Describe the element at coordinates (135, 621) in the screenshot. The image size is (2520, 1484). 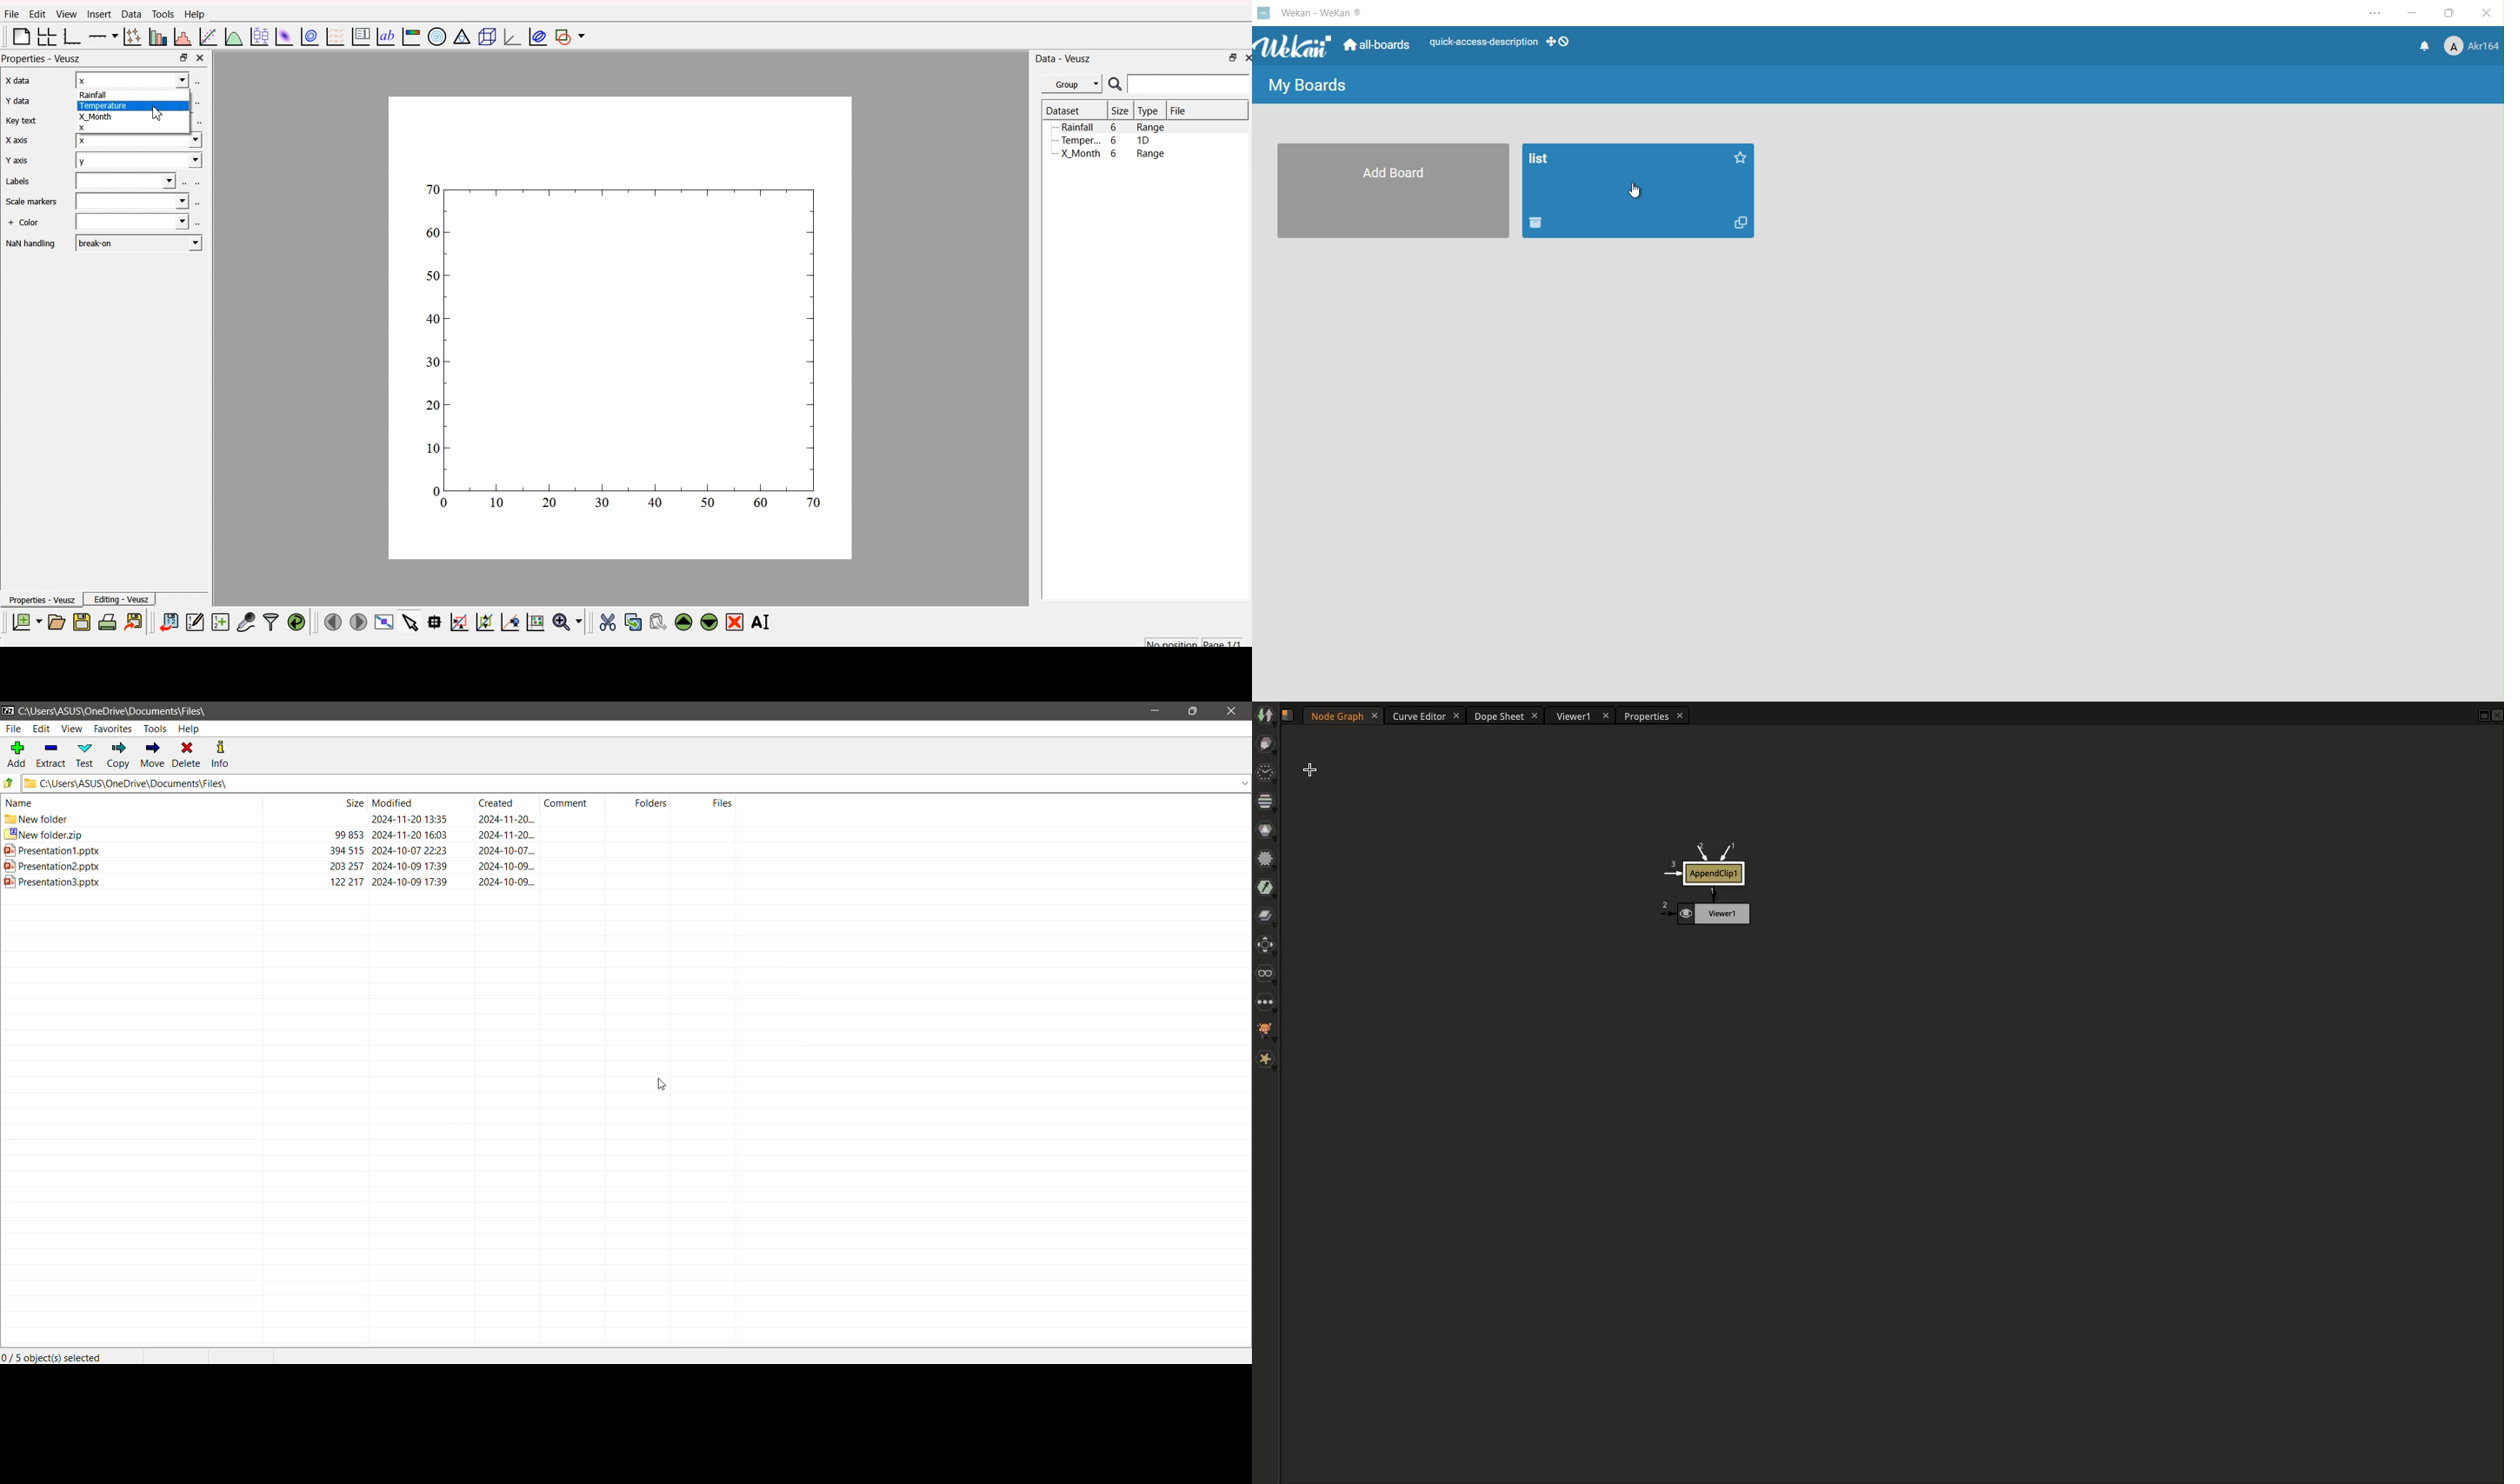
I see `export to graphics format` at that location.